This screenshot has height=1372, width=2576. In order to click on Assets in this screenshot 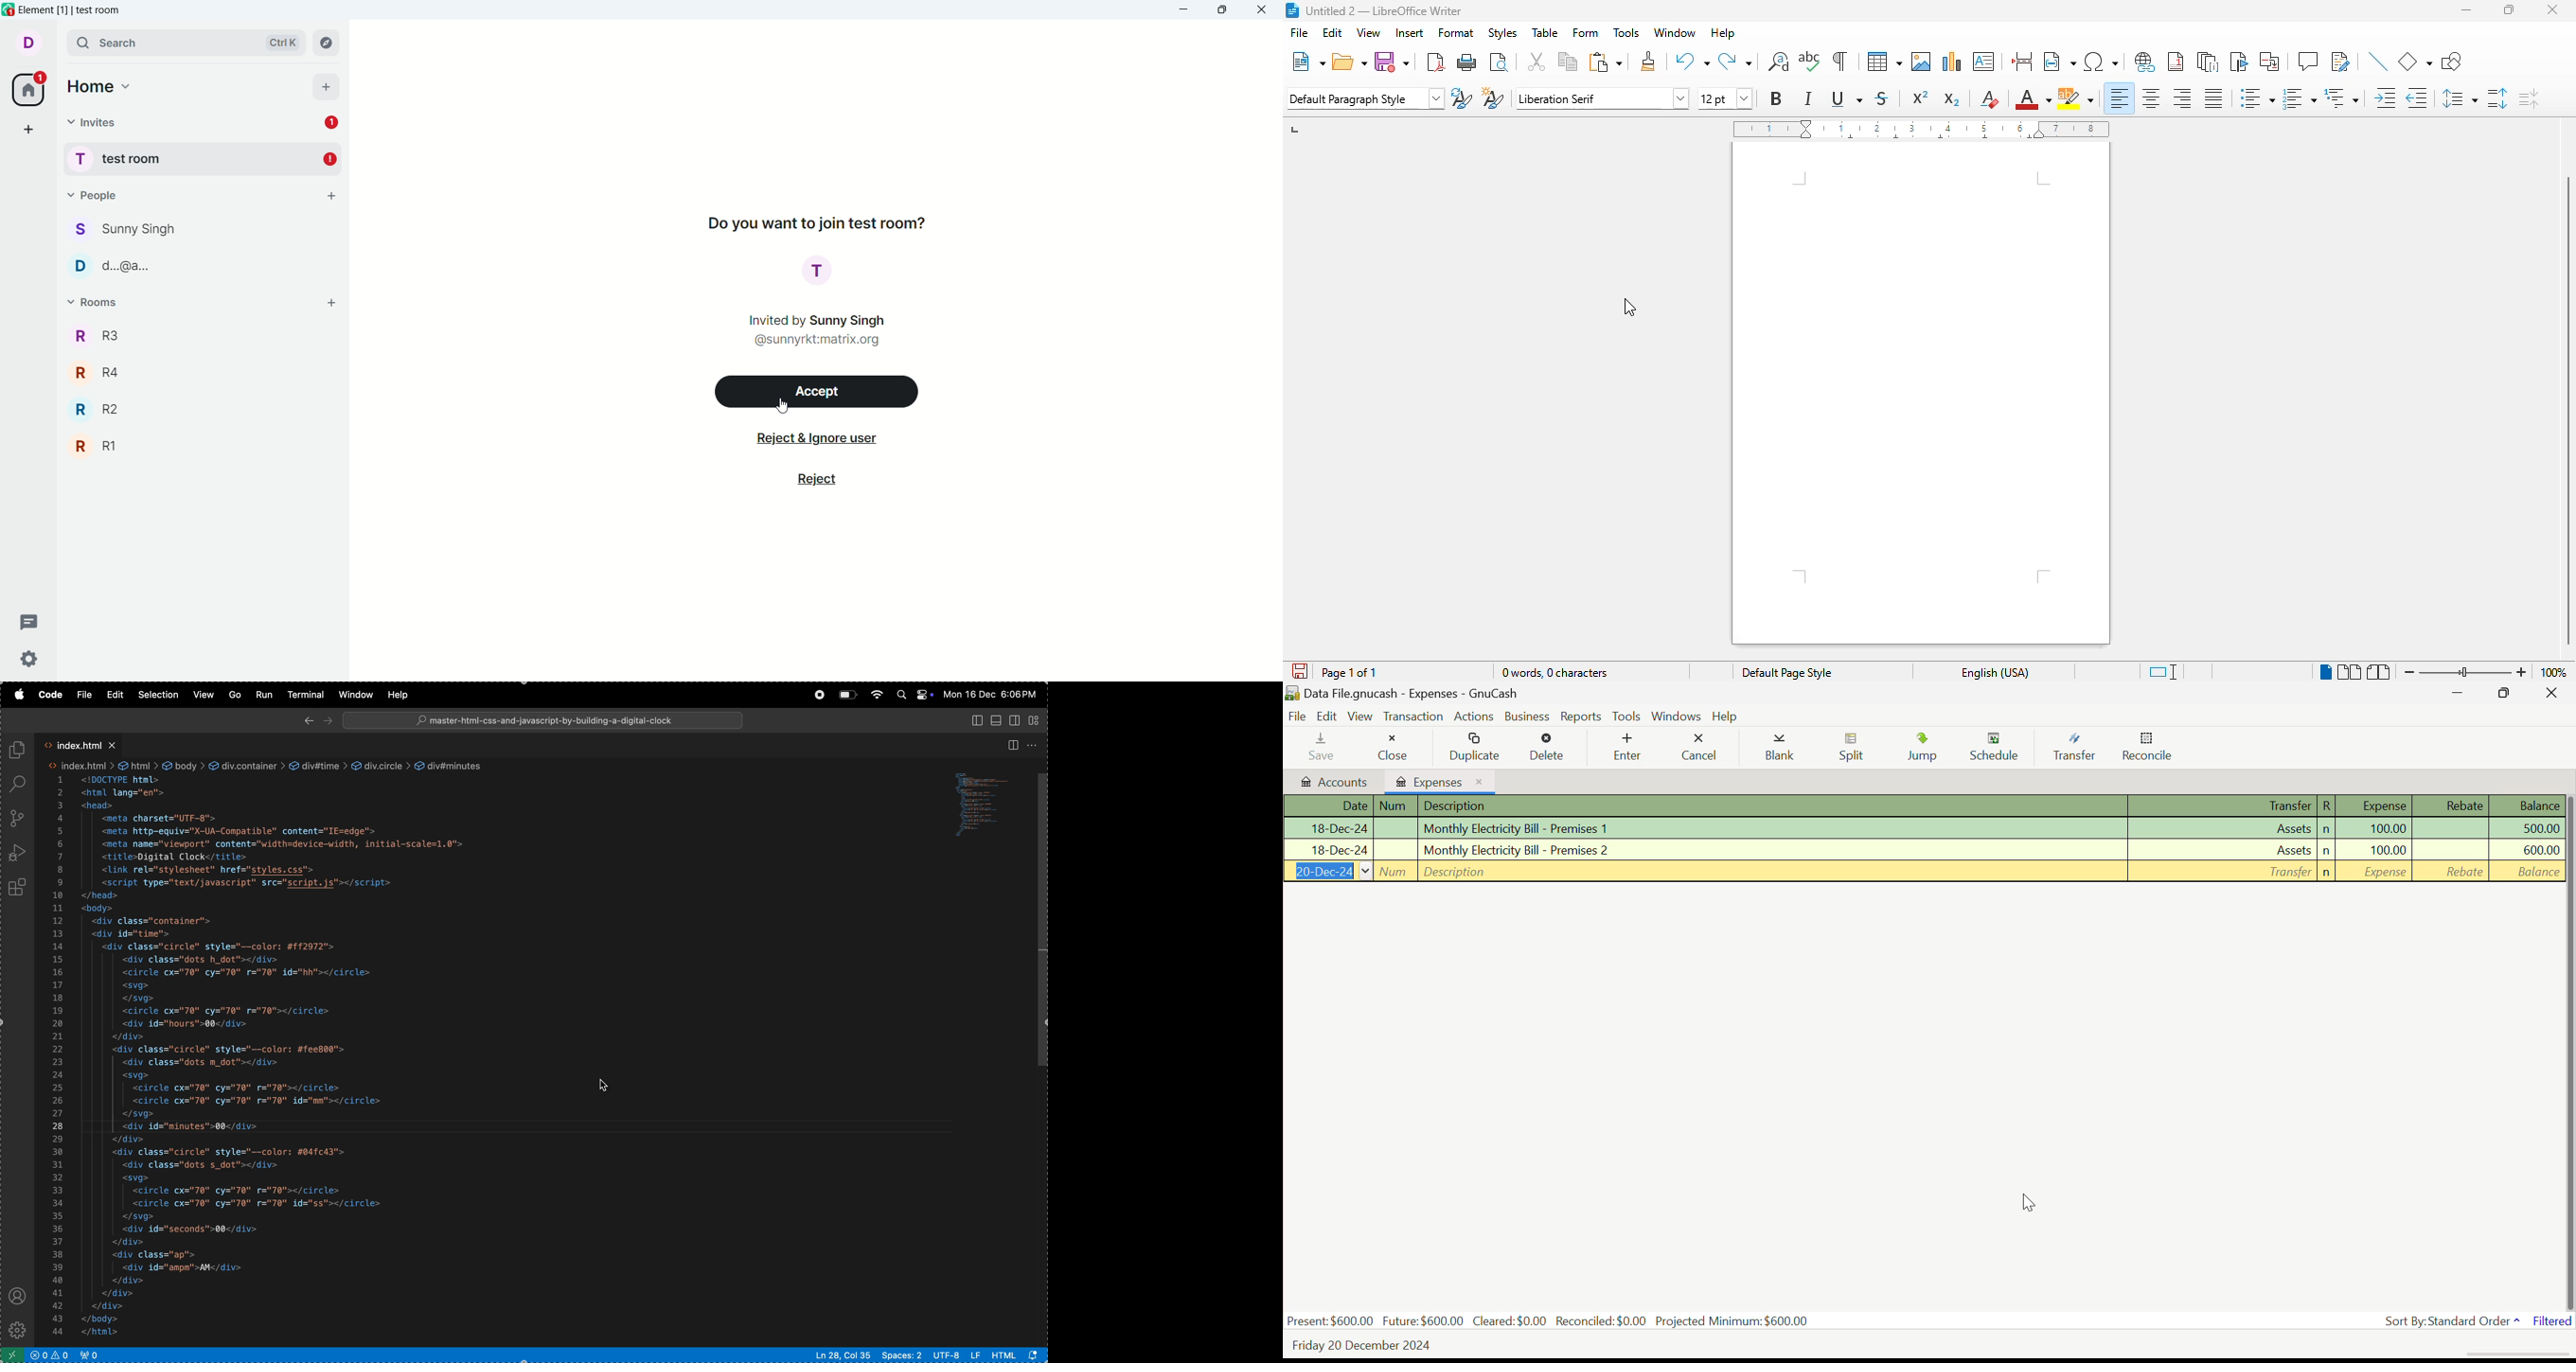, I will do `click(2222, 828)`.